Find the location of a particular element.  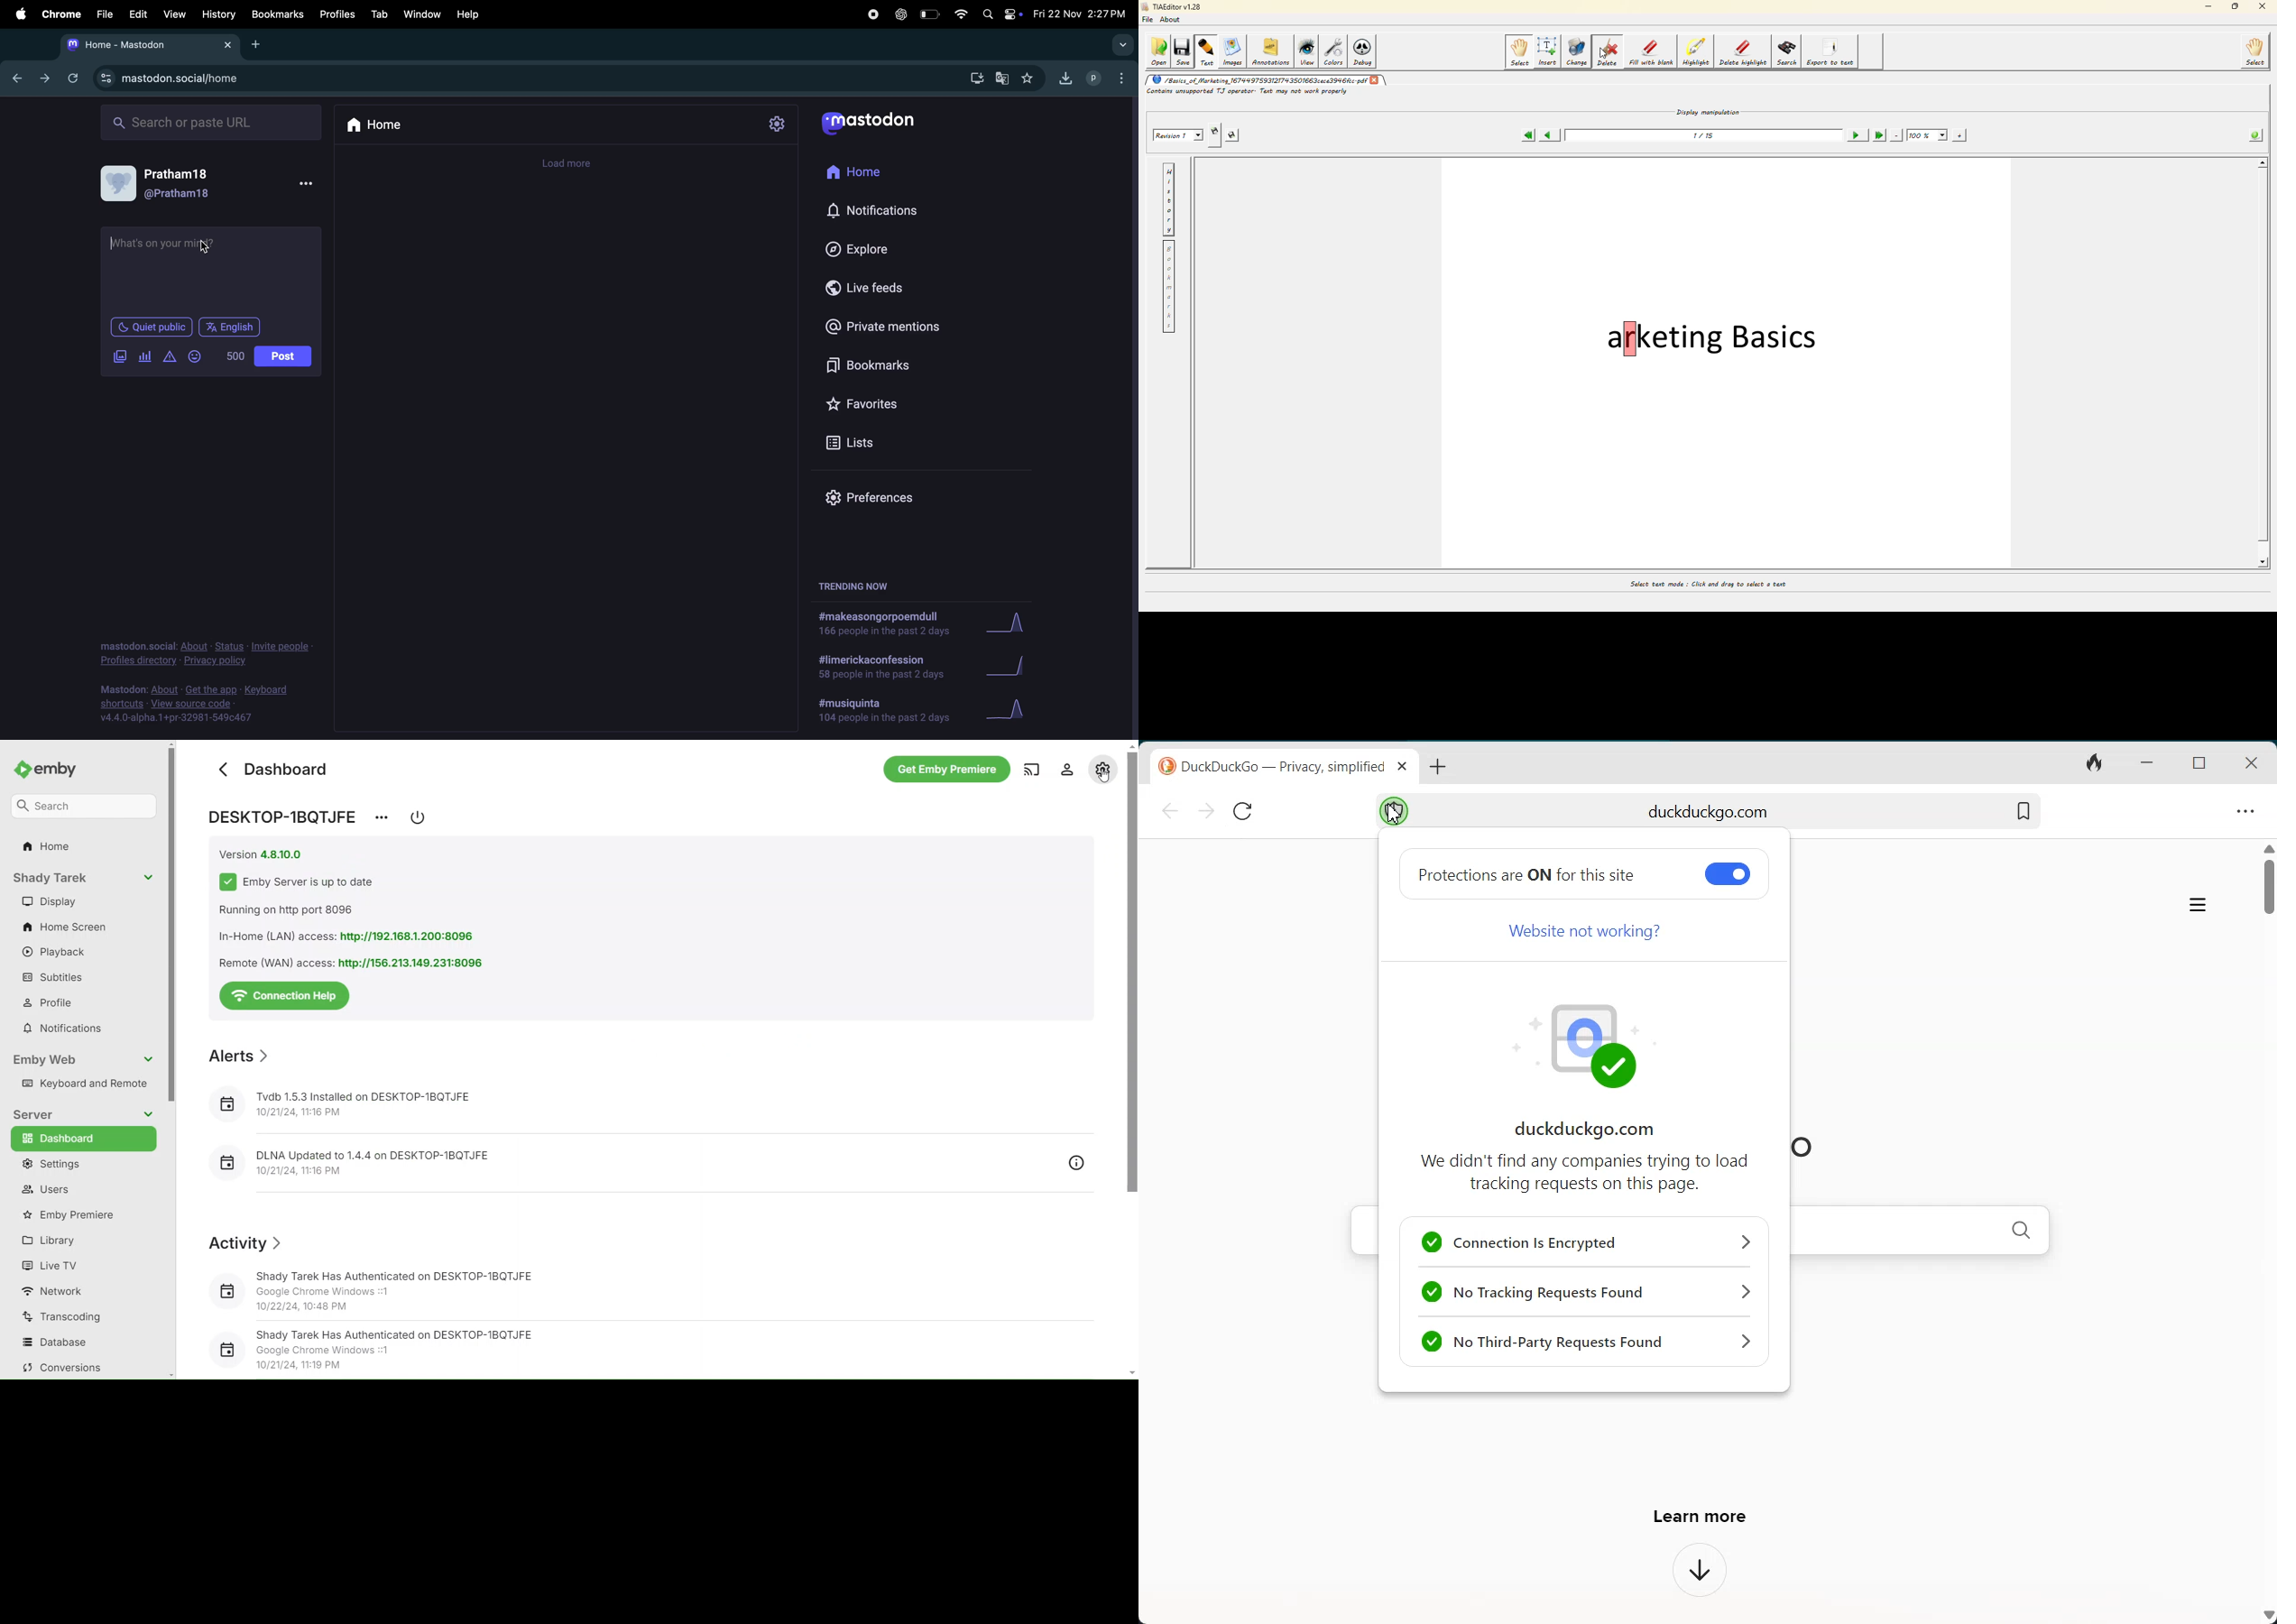

Shady Tarek is located at coordinates (79, 876).